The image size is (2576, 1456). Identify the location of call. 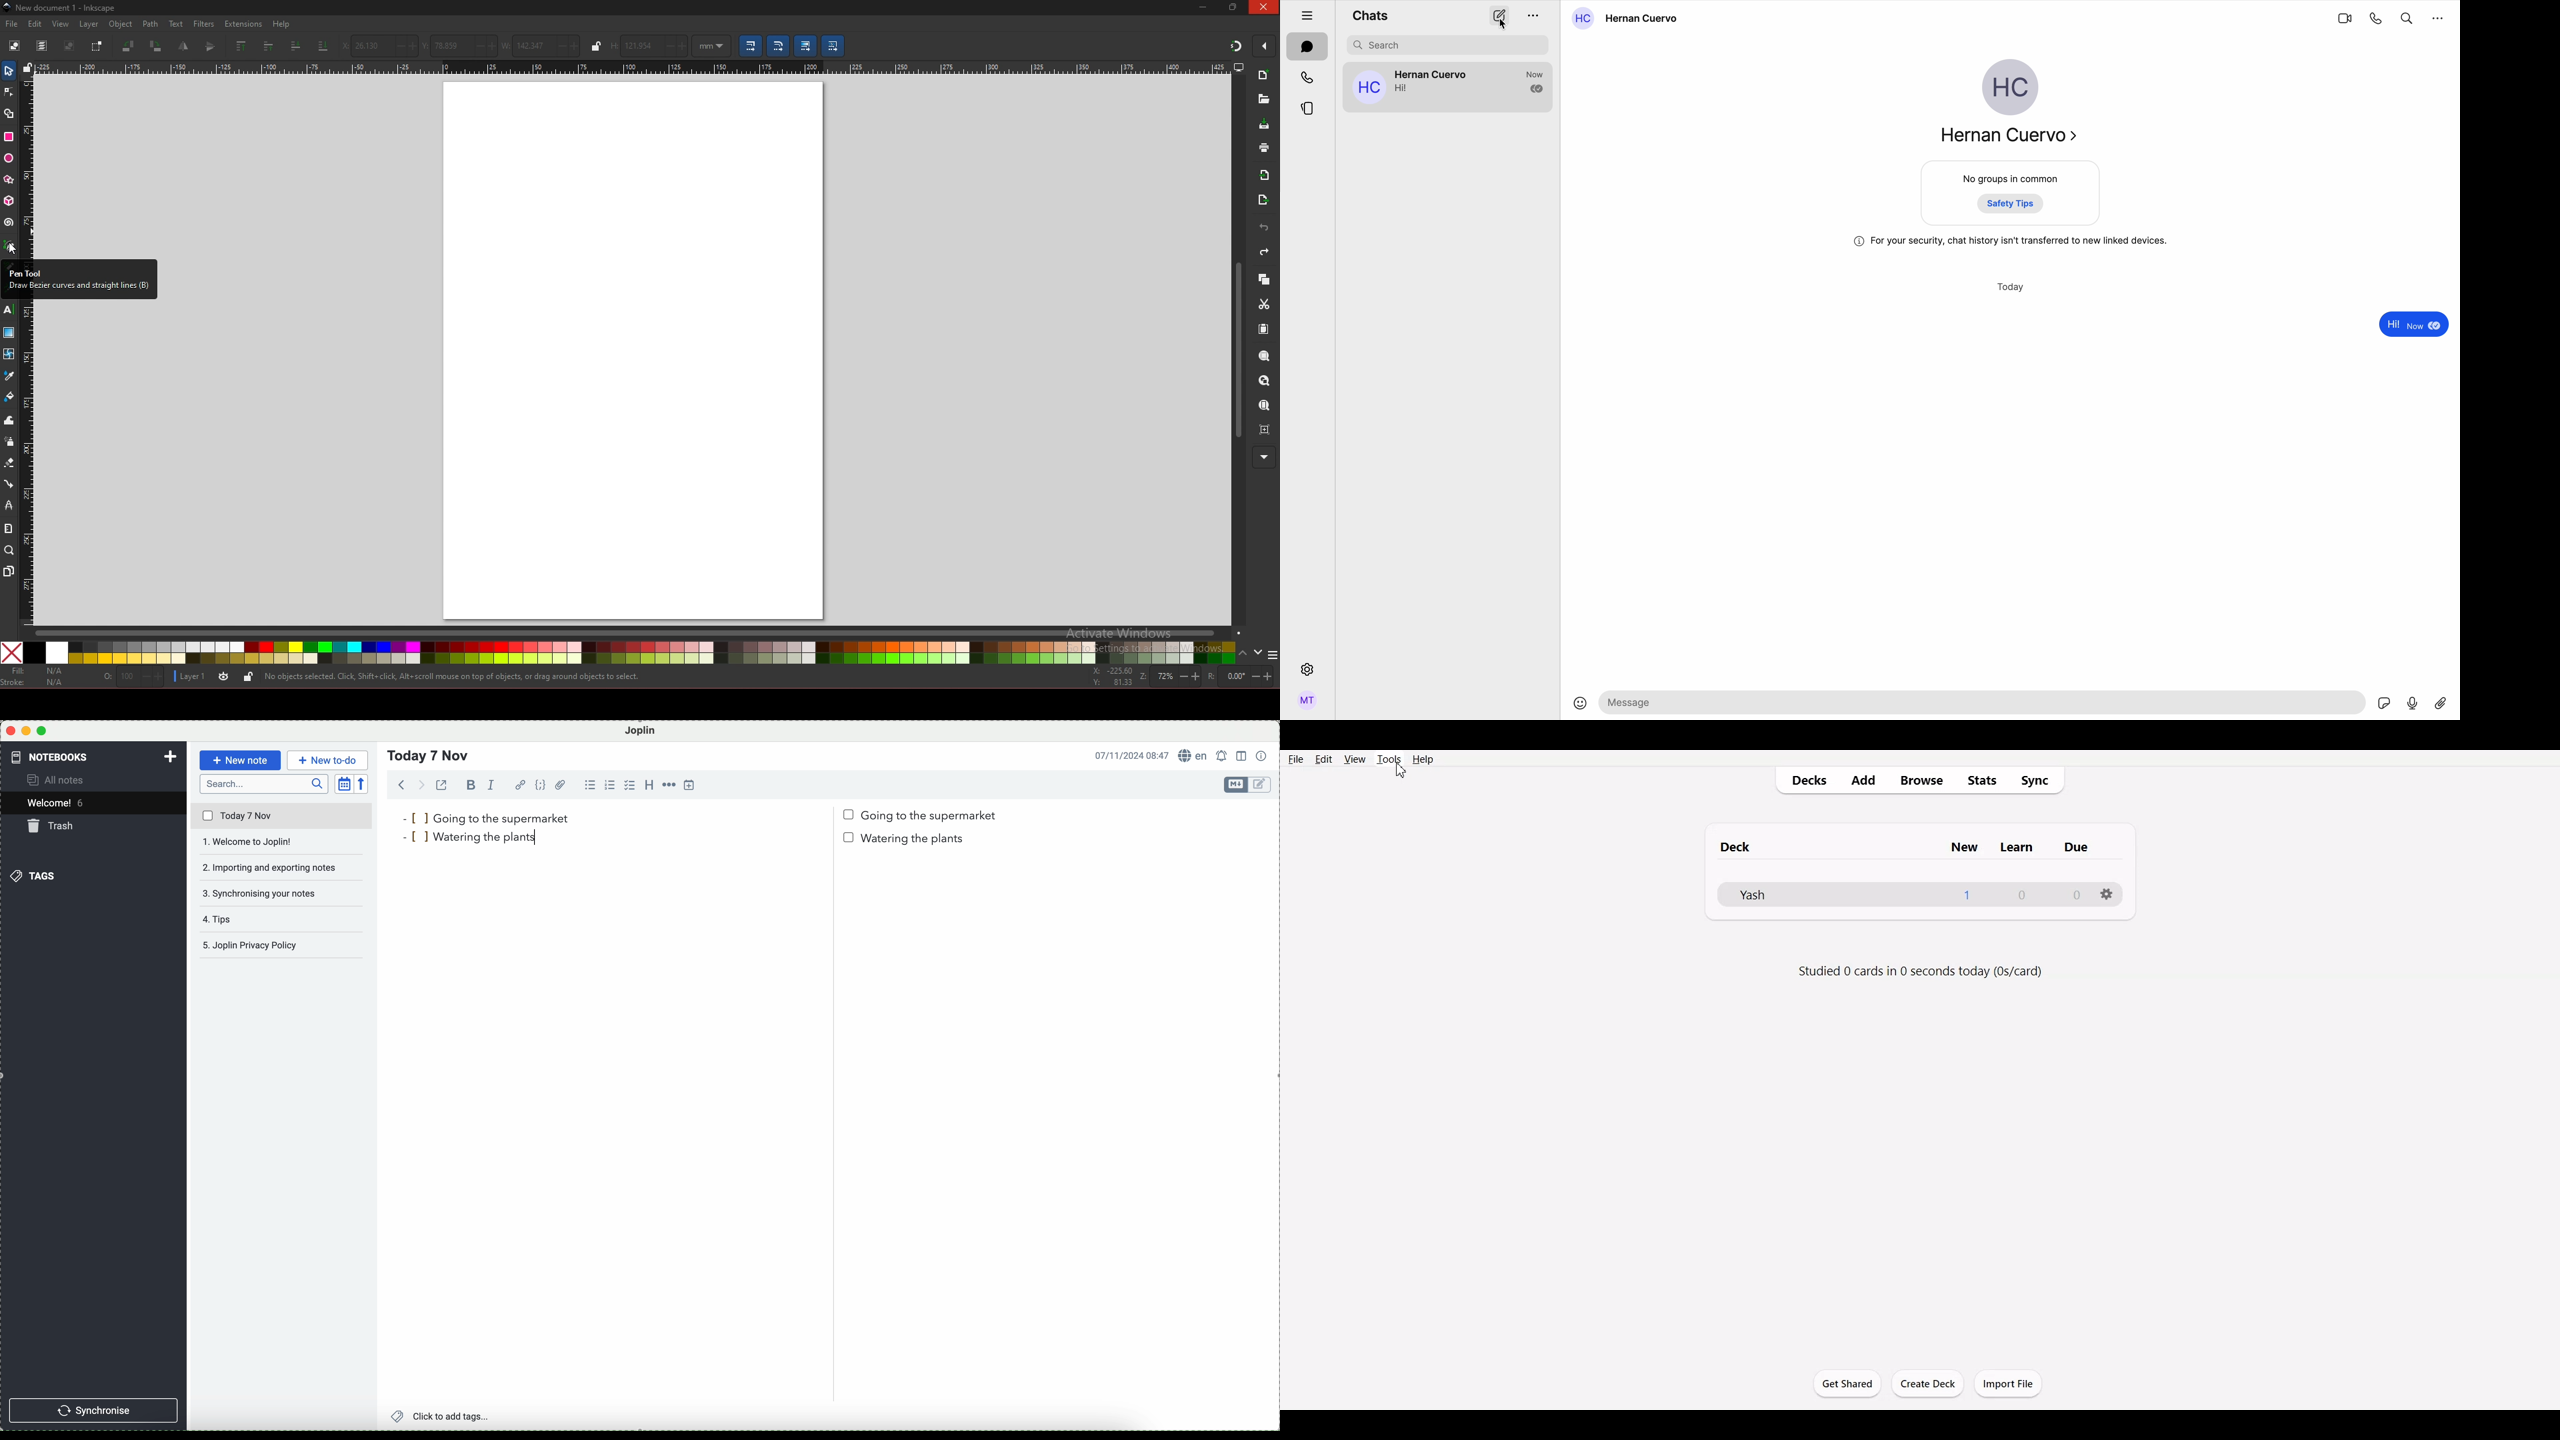
(2377, 18).